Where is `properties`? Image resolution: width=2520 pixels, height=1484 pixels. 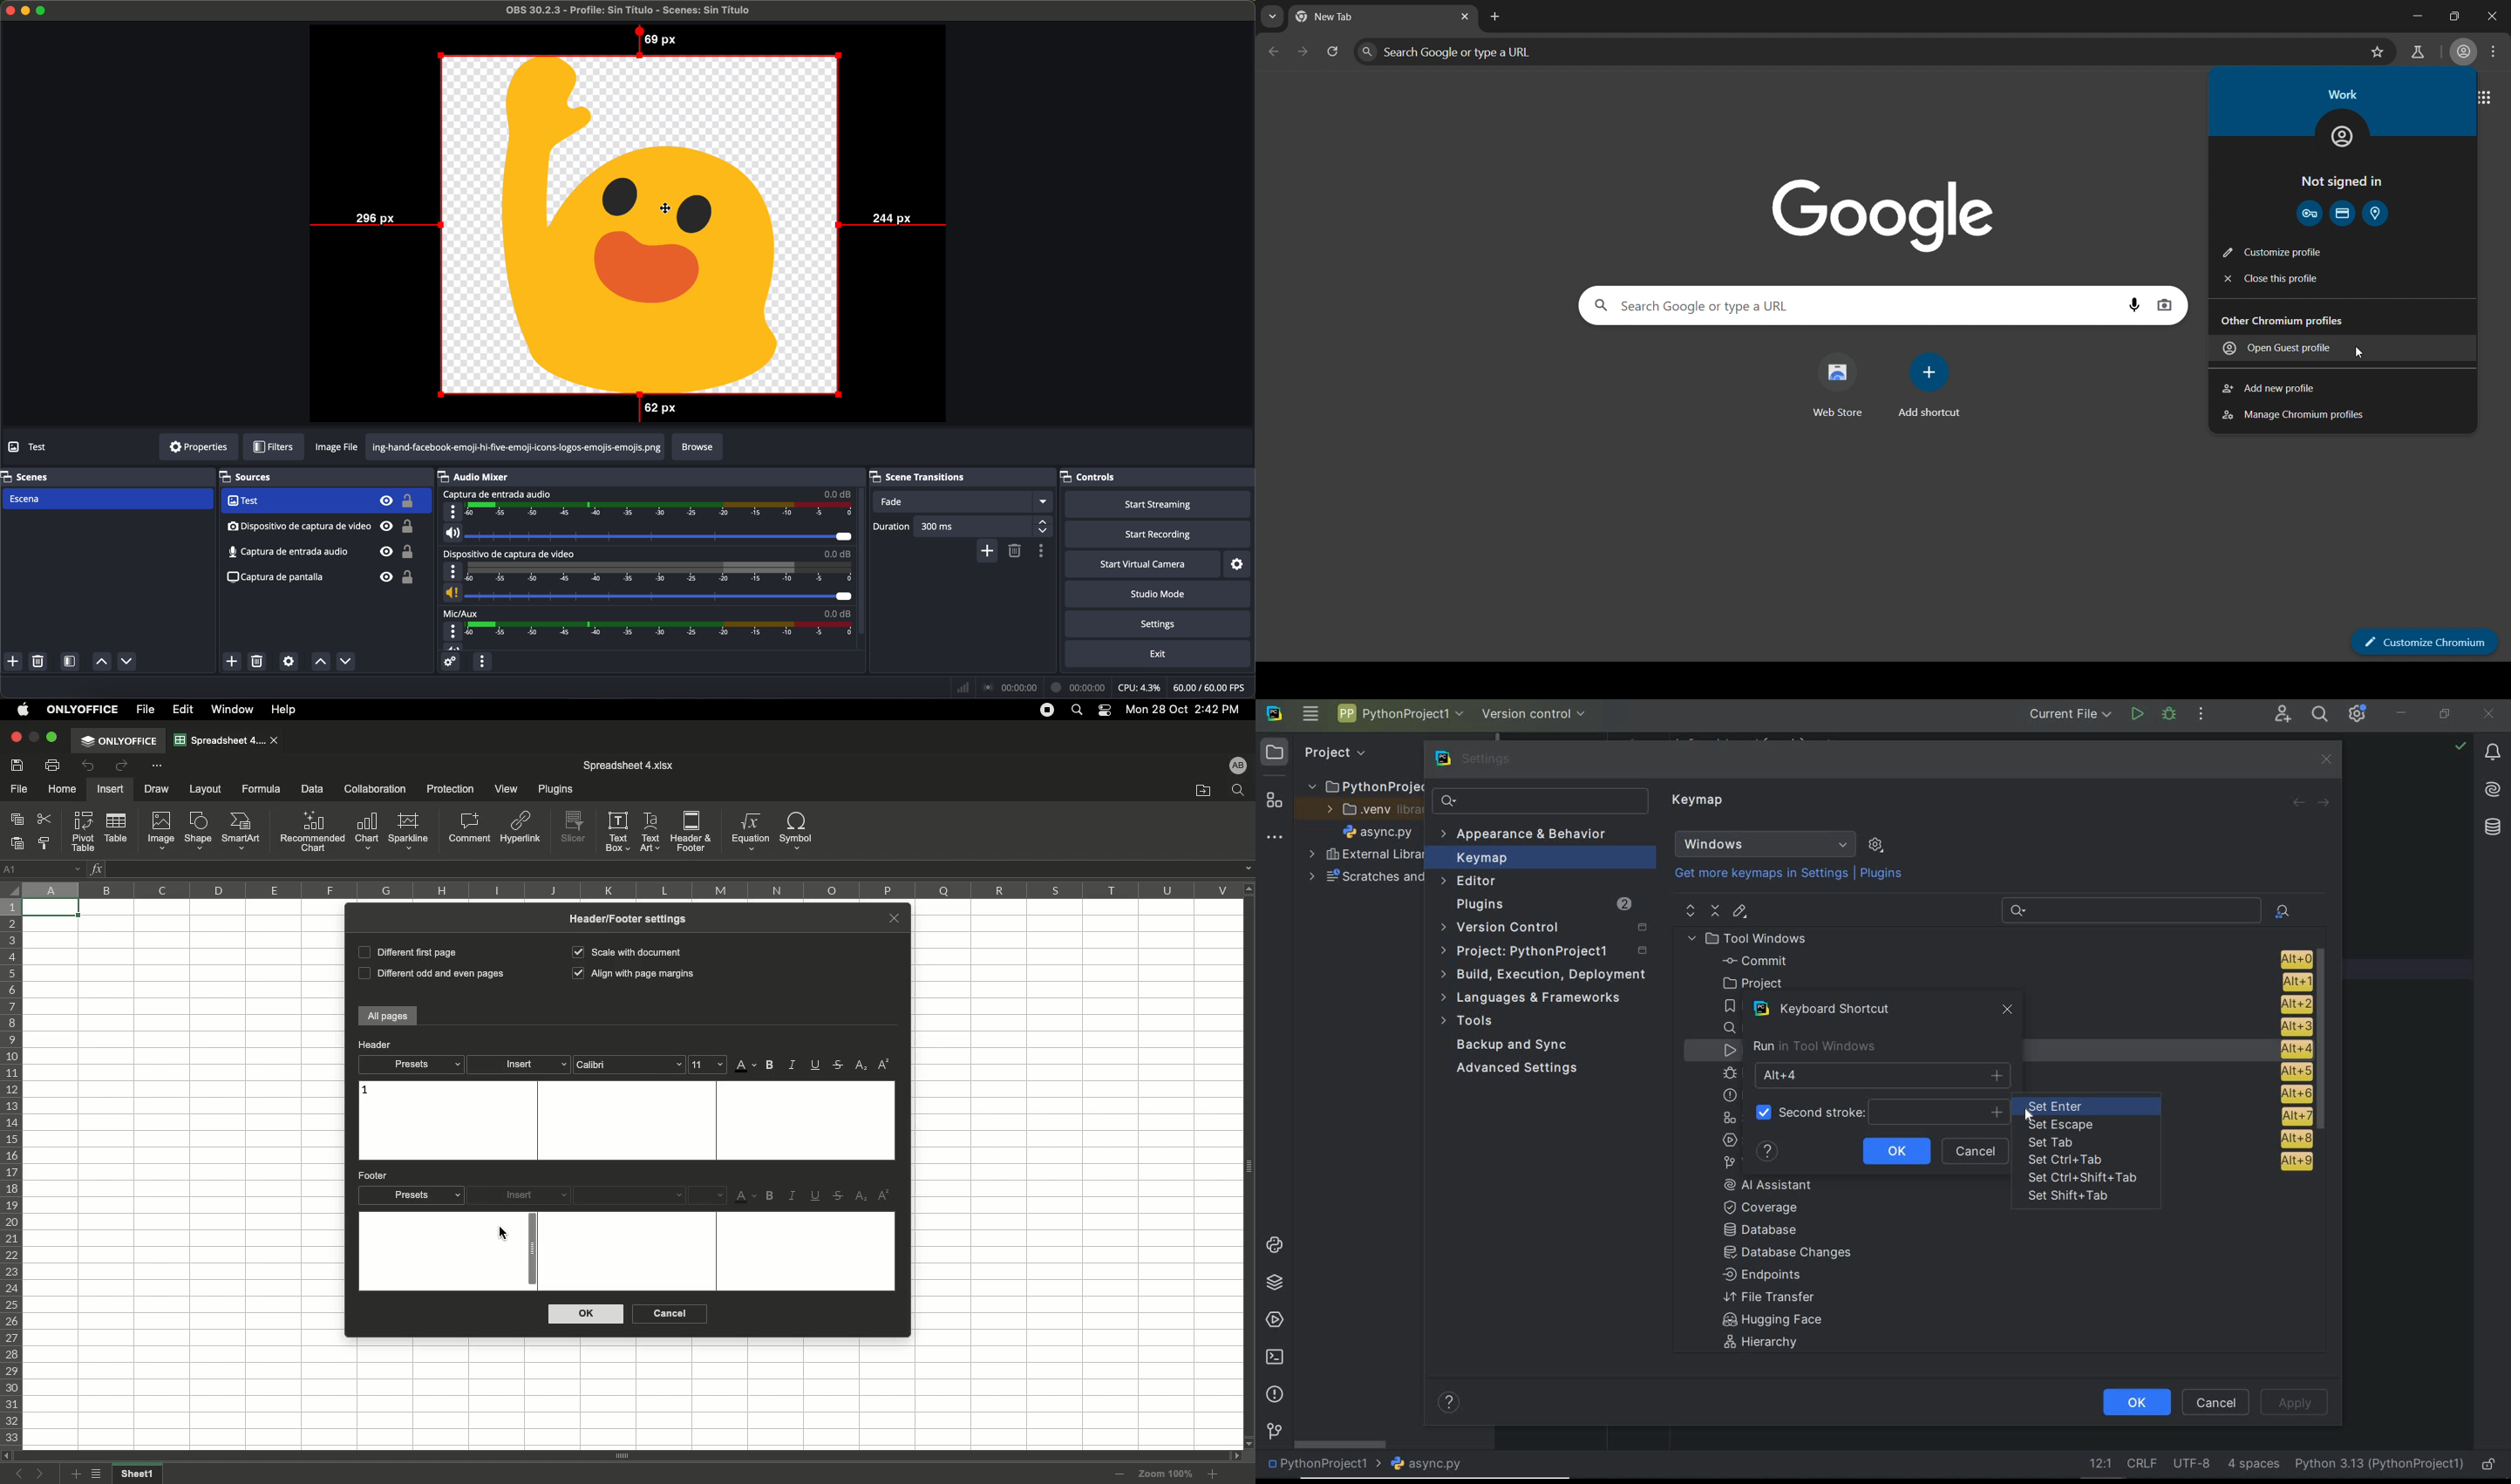 properties is located at coordinates (198, 448).